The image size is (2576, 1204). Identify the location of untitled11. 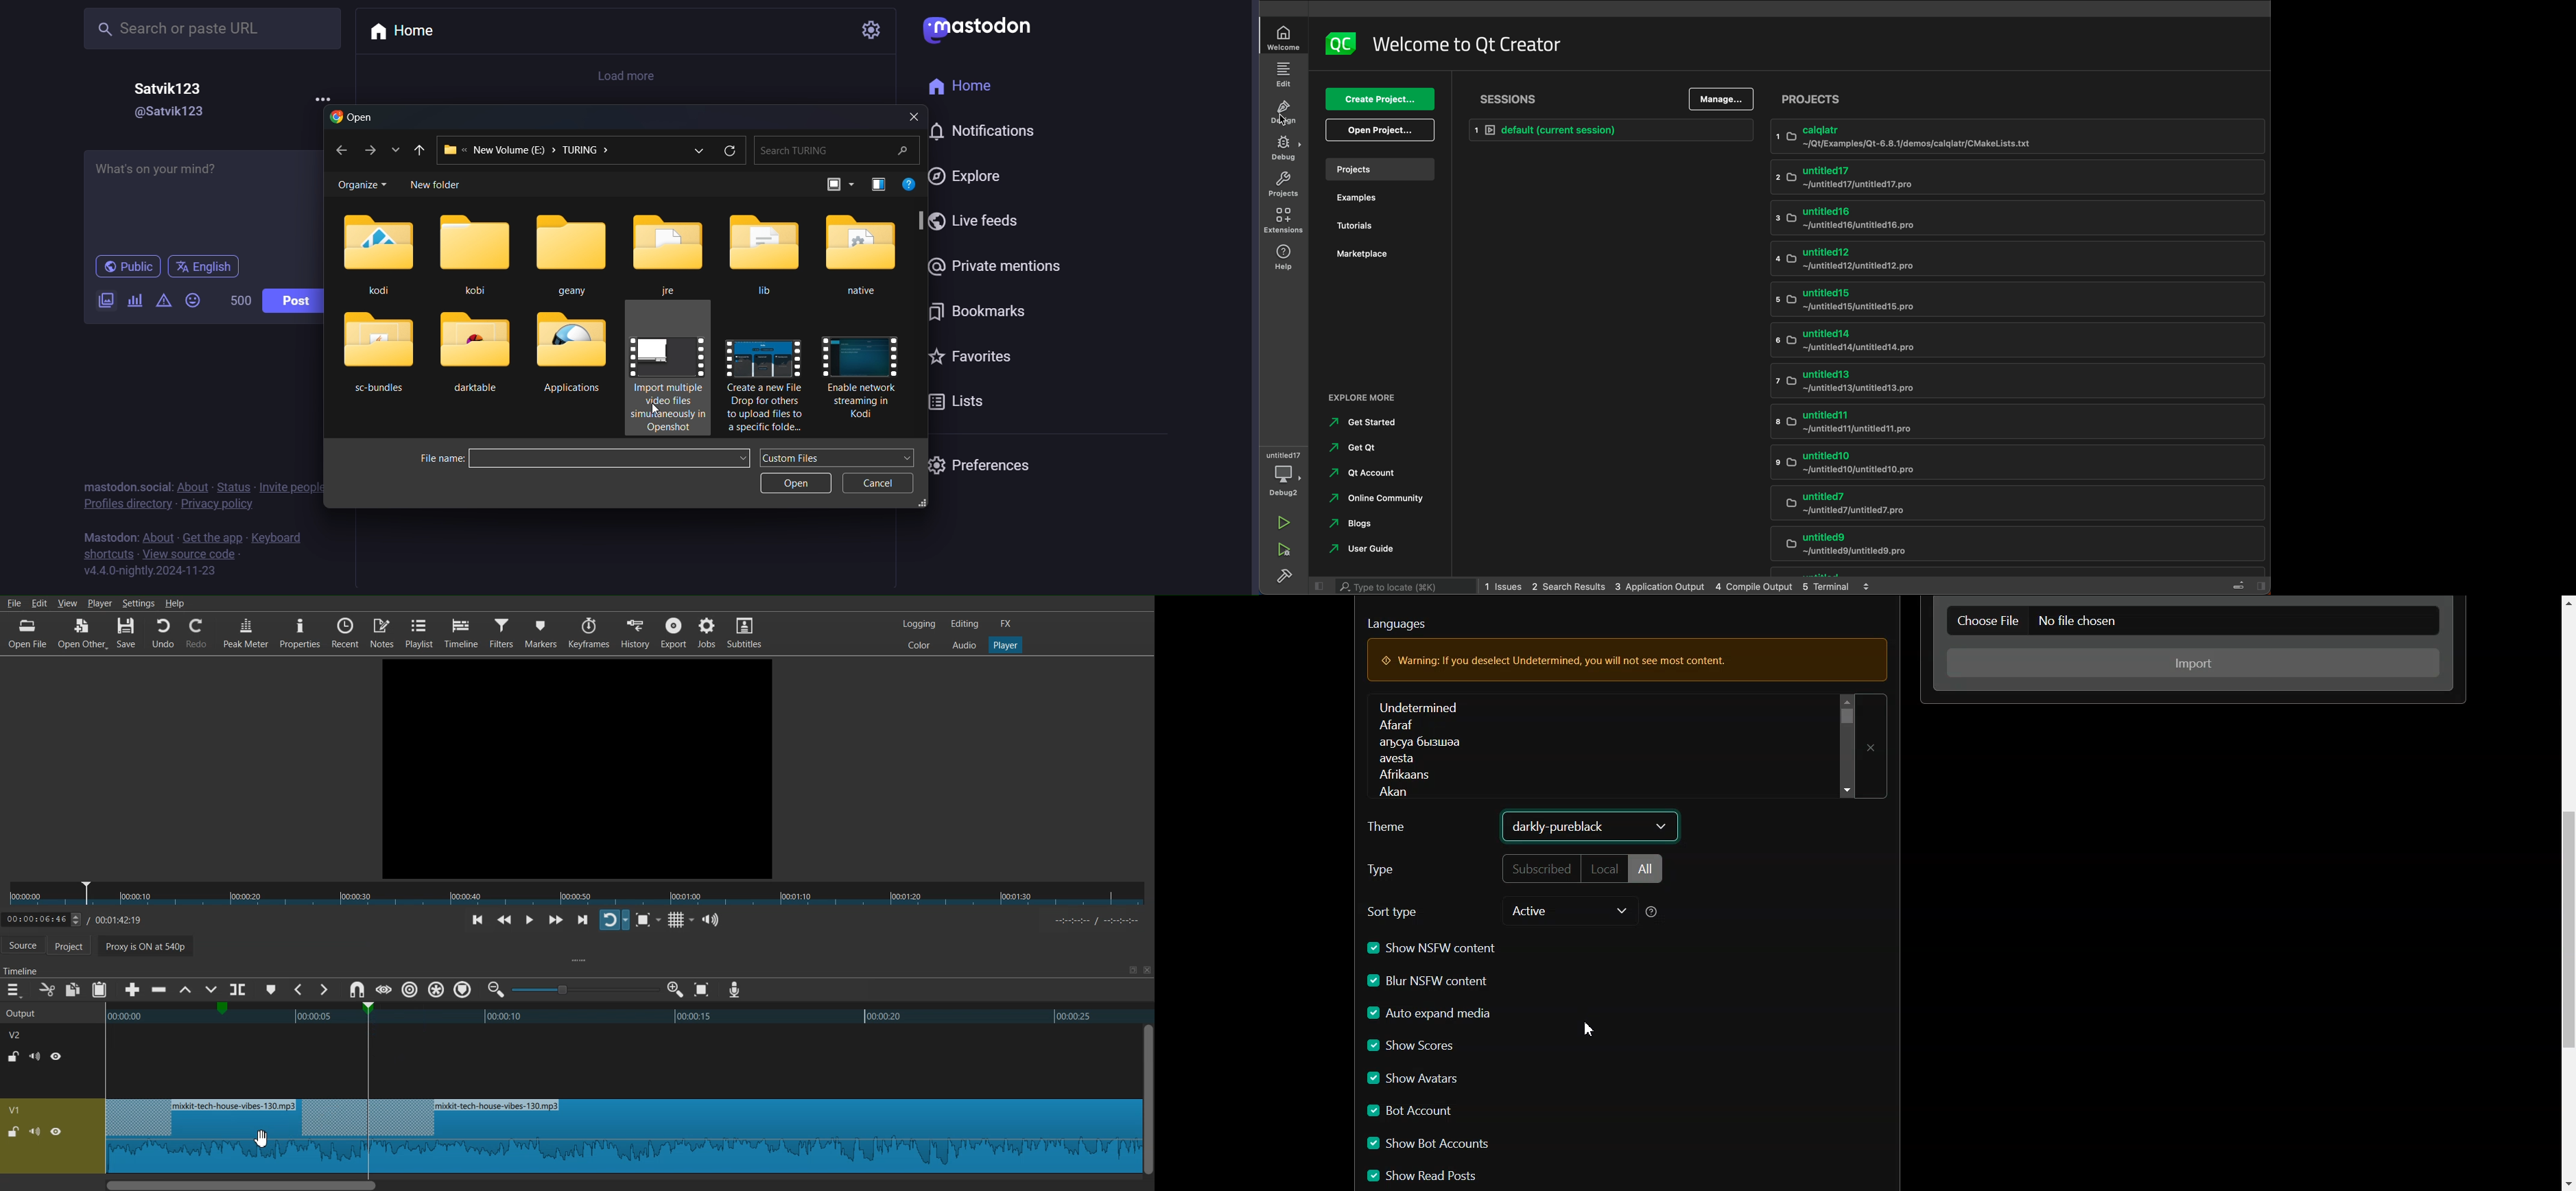
(1996, 423).